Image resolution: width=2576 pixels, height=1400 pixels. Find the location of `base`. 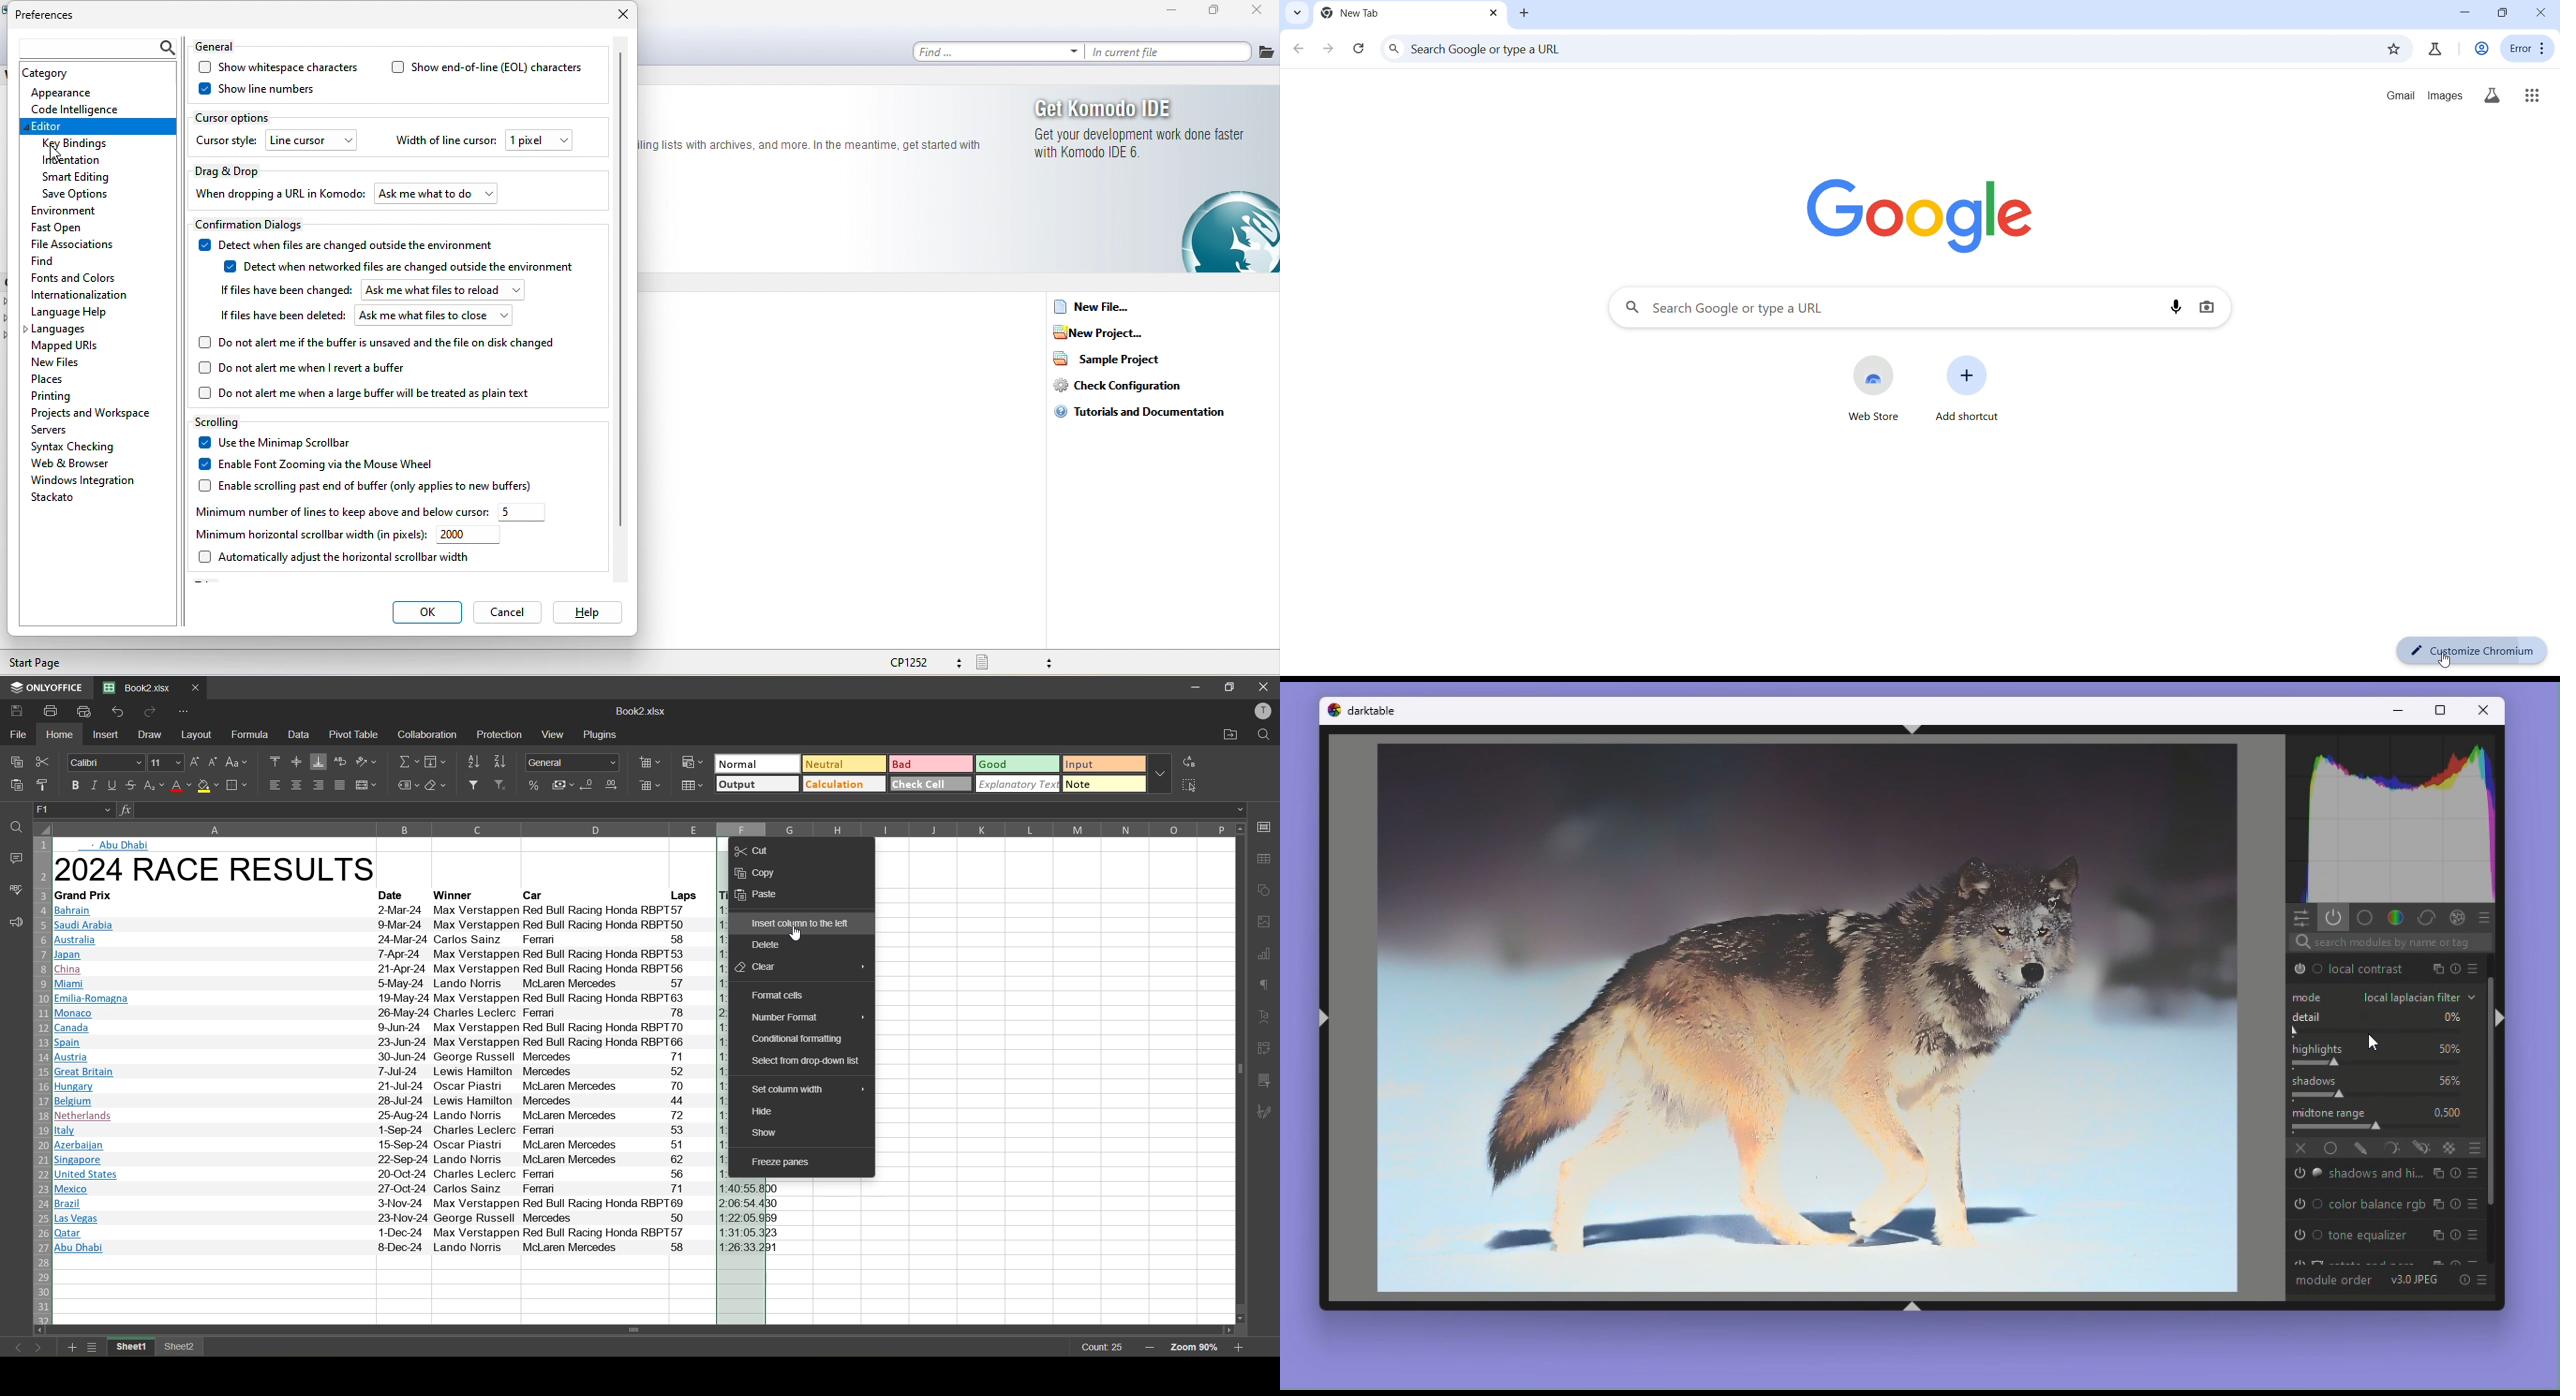

base is located at coordinates (2365, 917).